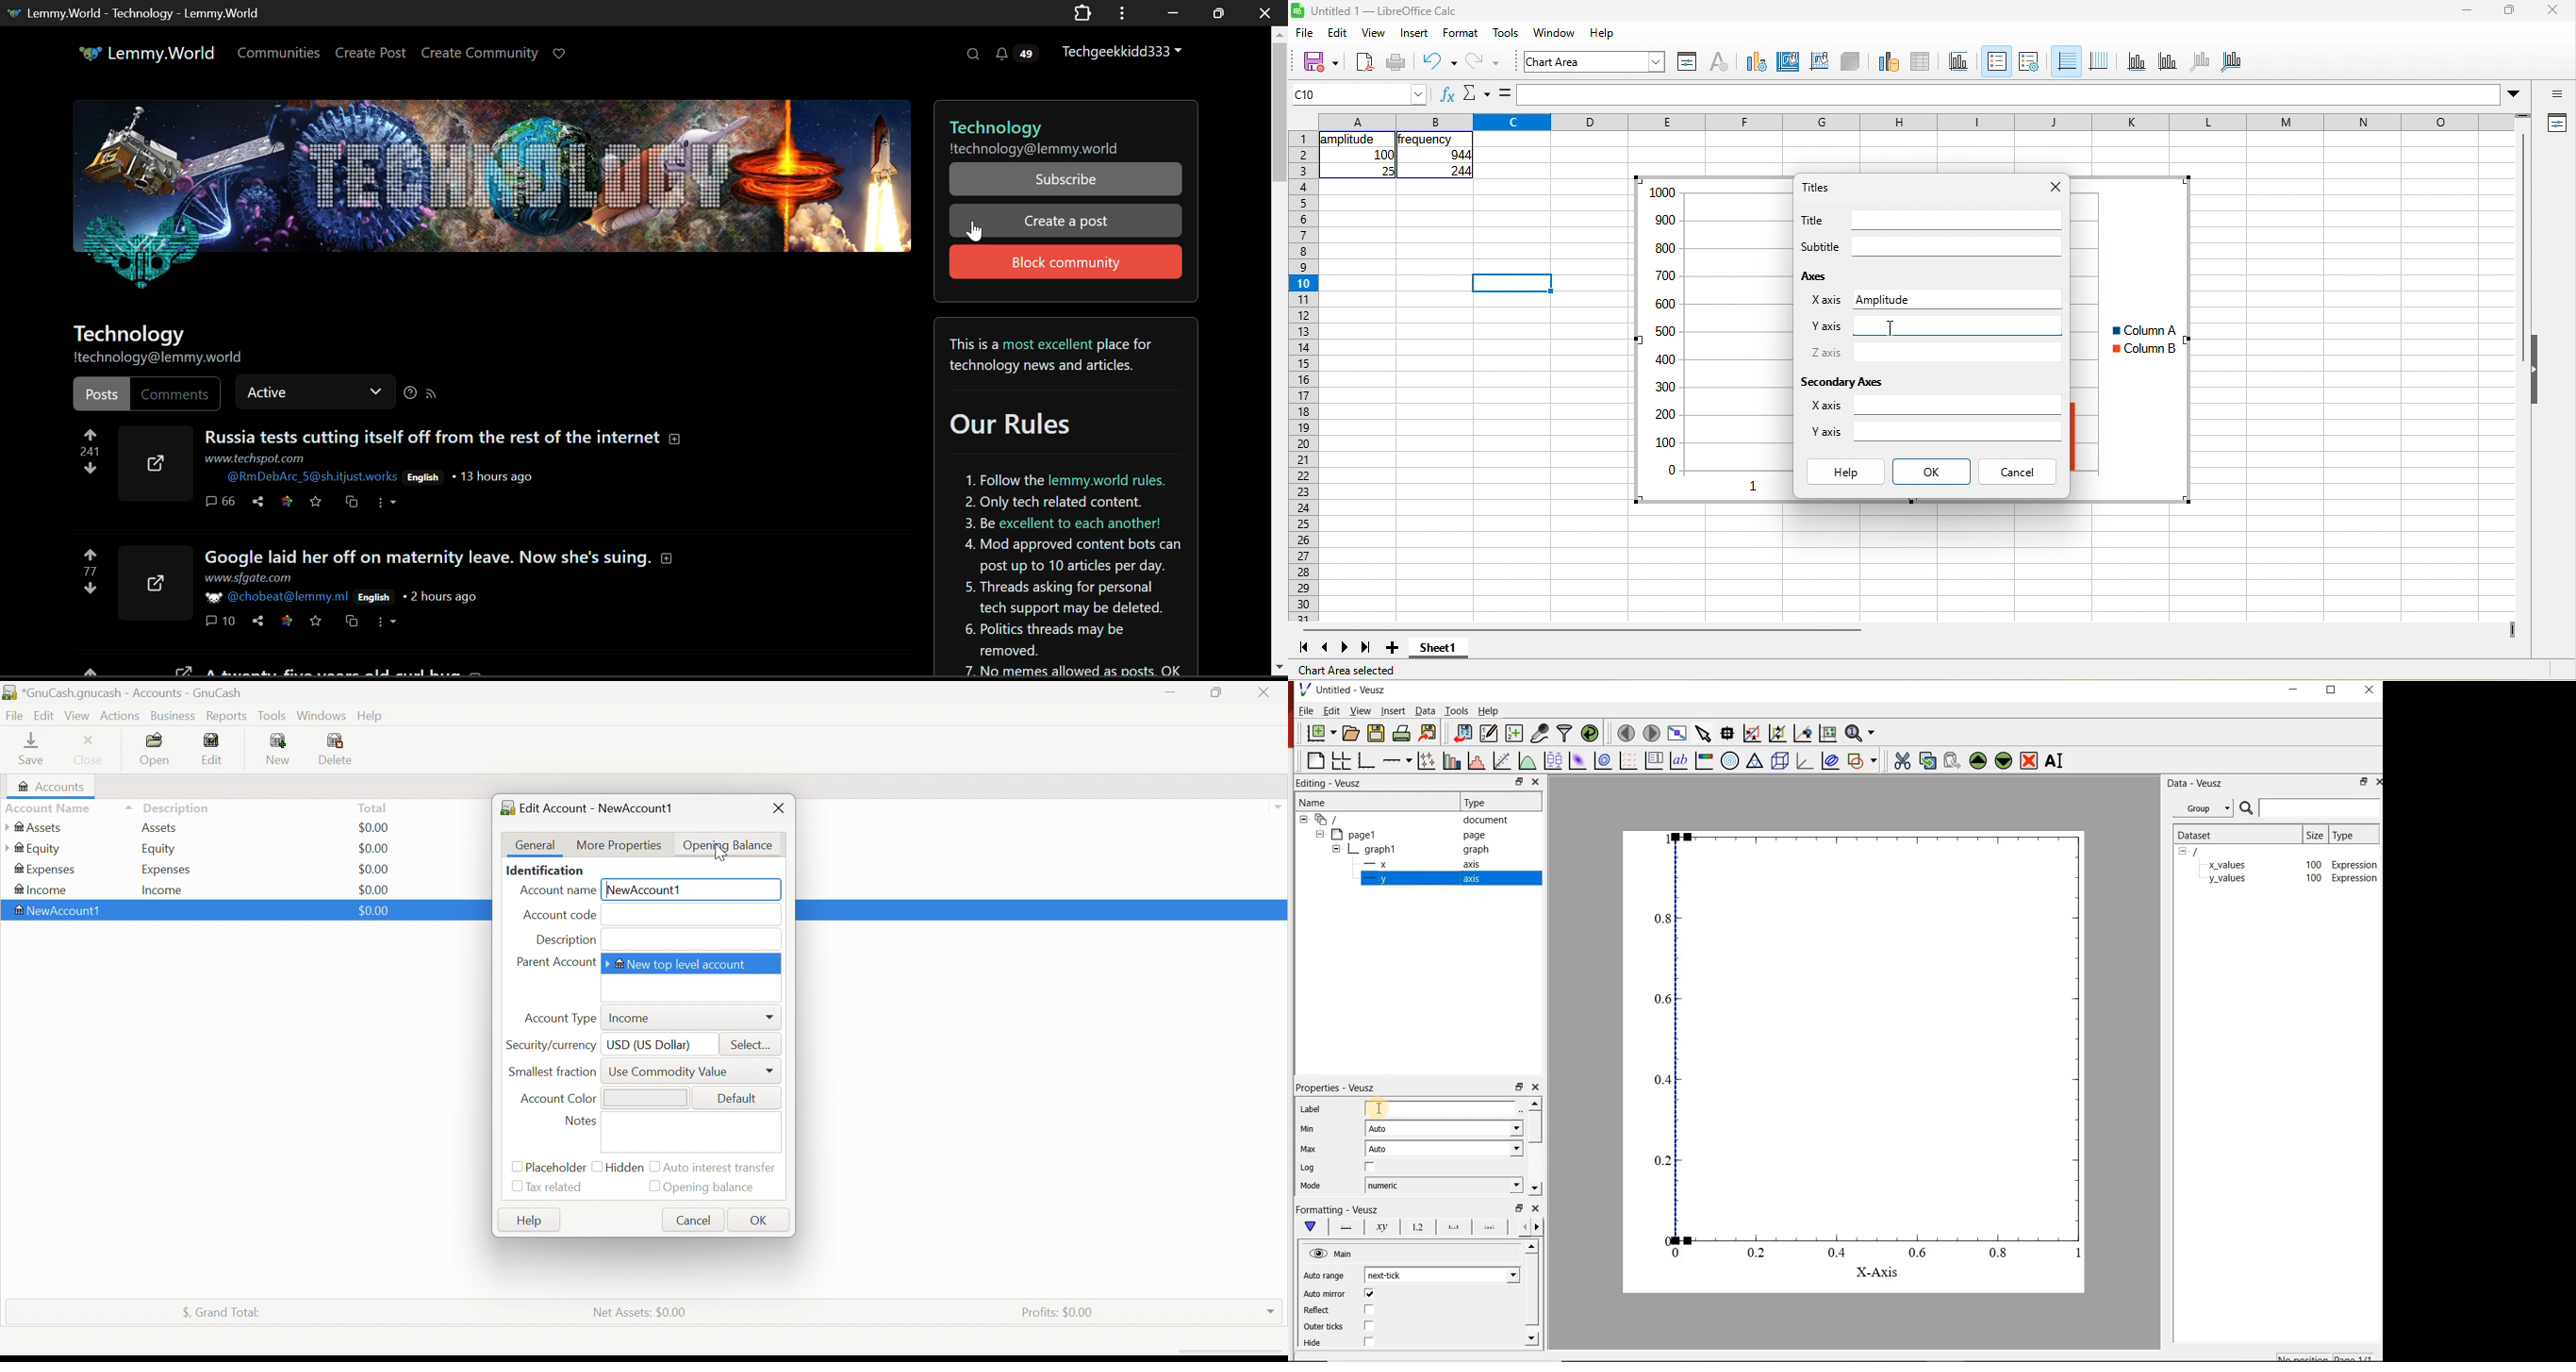 The width and height of the screenshot is (2576, 1372). I want to click on Untitled 1 — LibreOffice Calc, so click(1385, 11).